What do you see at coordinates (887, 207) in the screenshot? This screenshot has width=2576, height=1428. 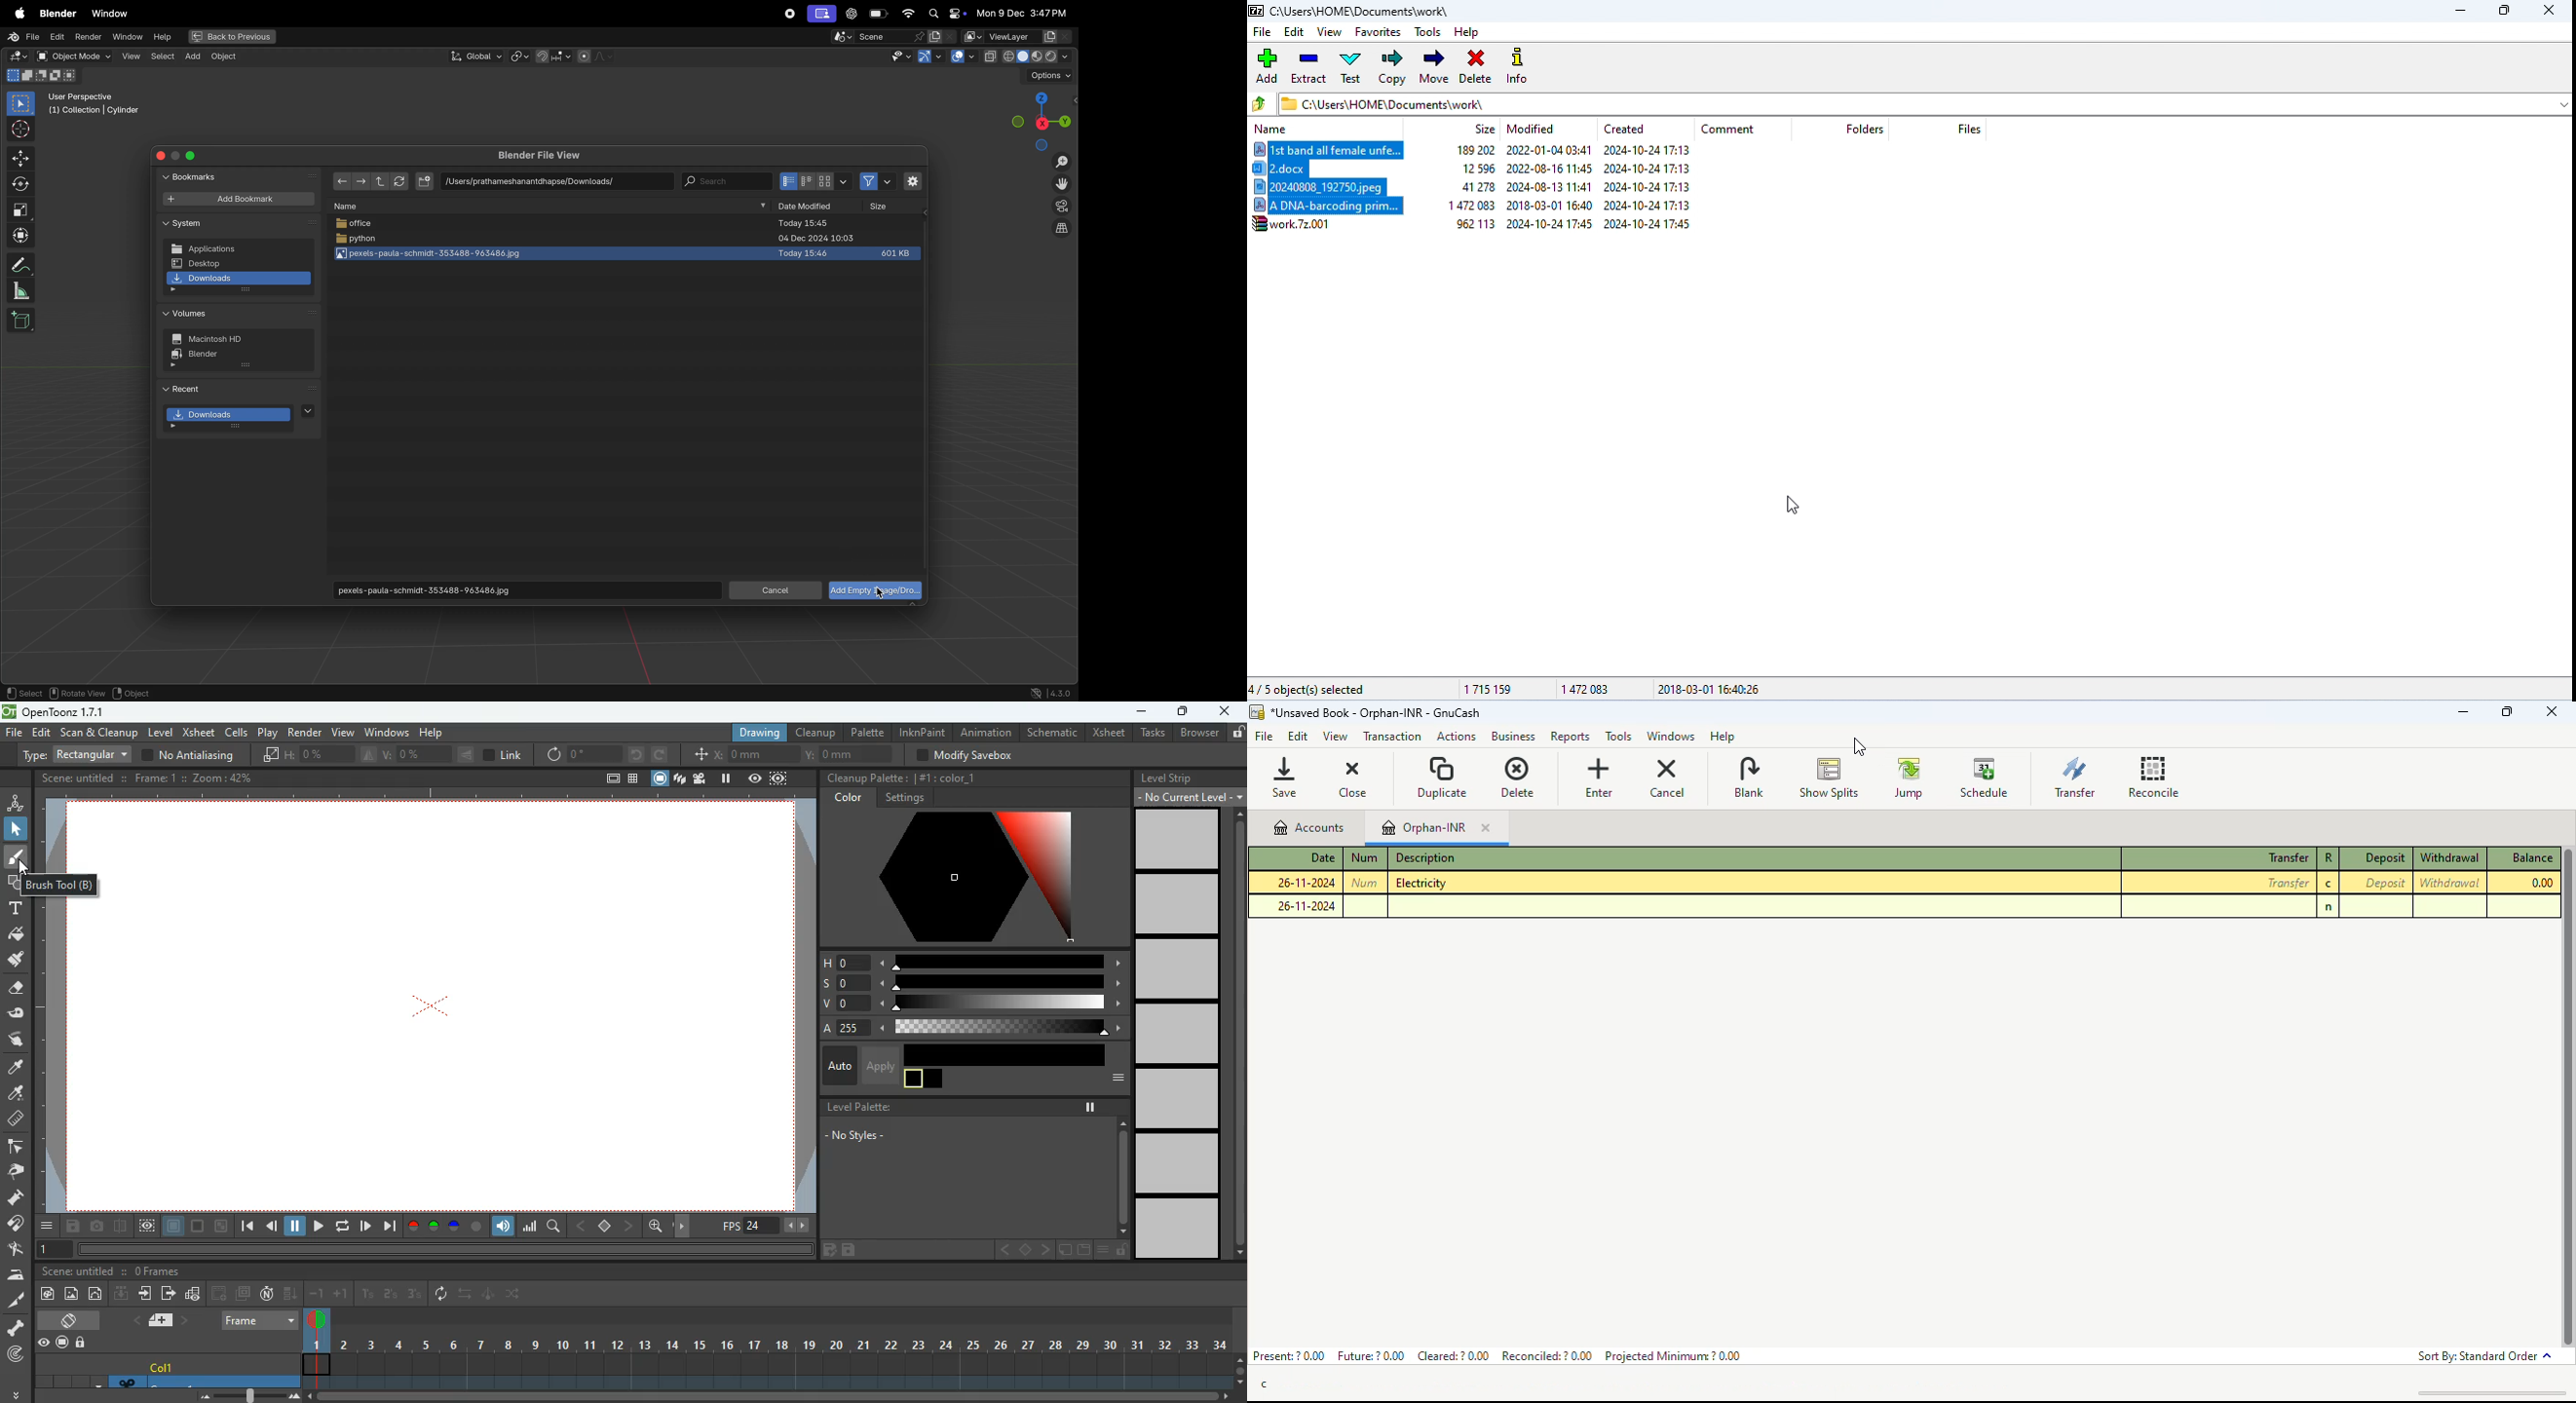 I see `size` at bounding box center [887, 207].